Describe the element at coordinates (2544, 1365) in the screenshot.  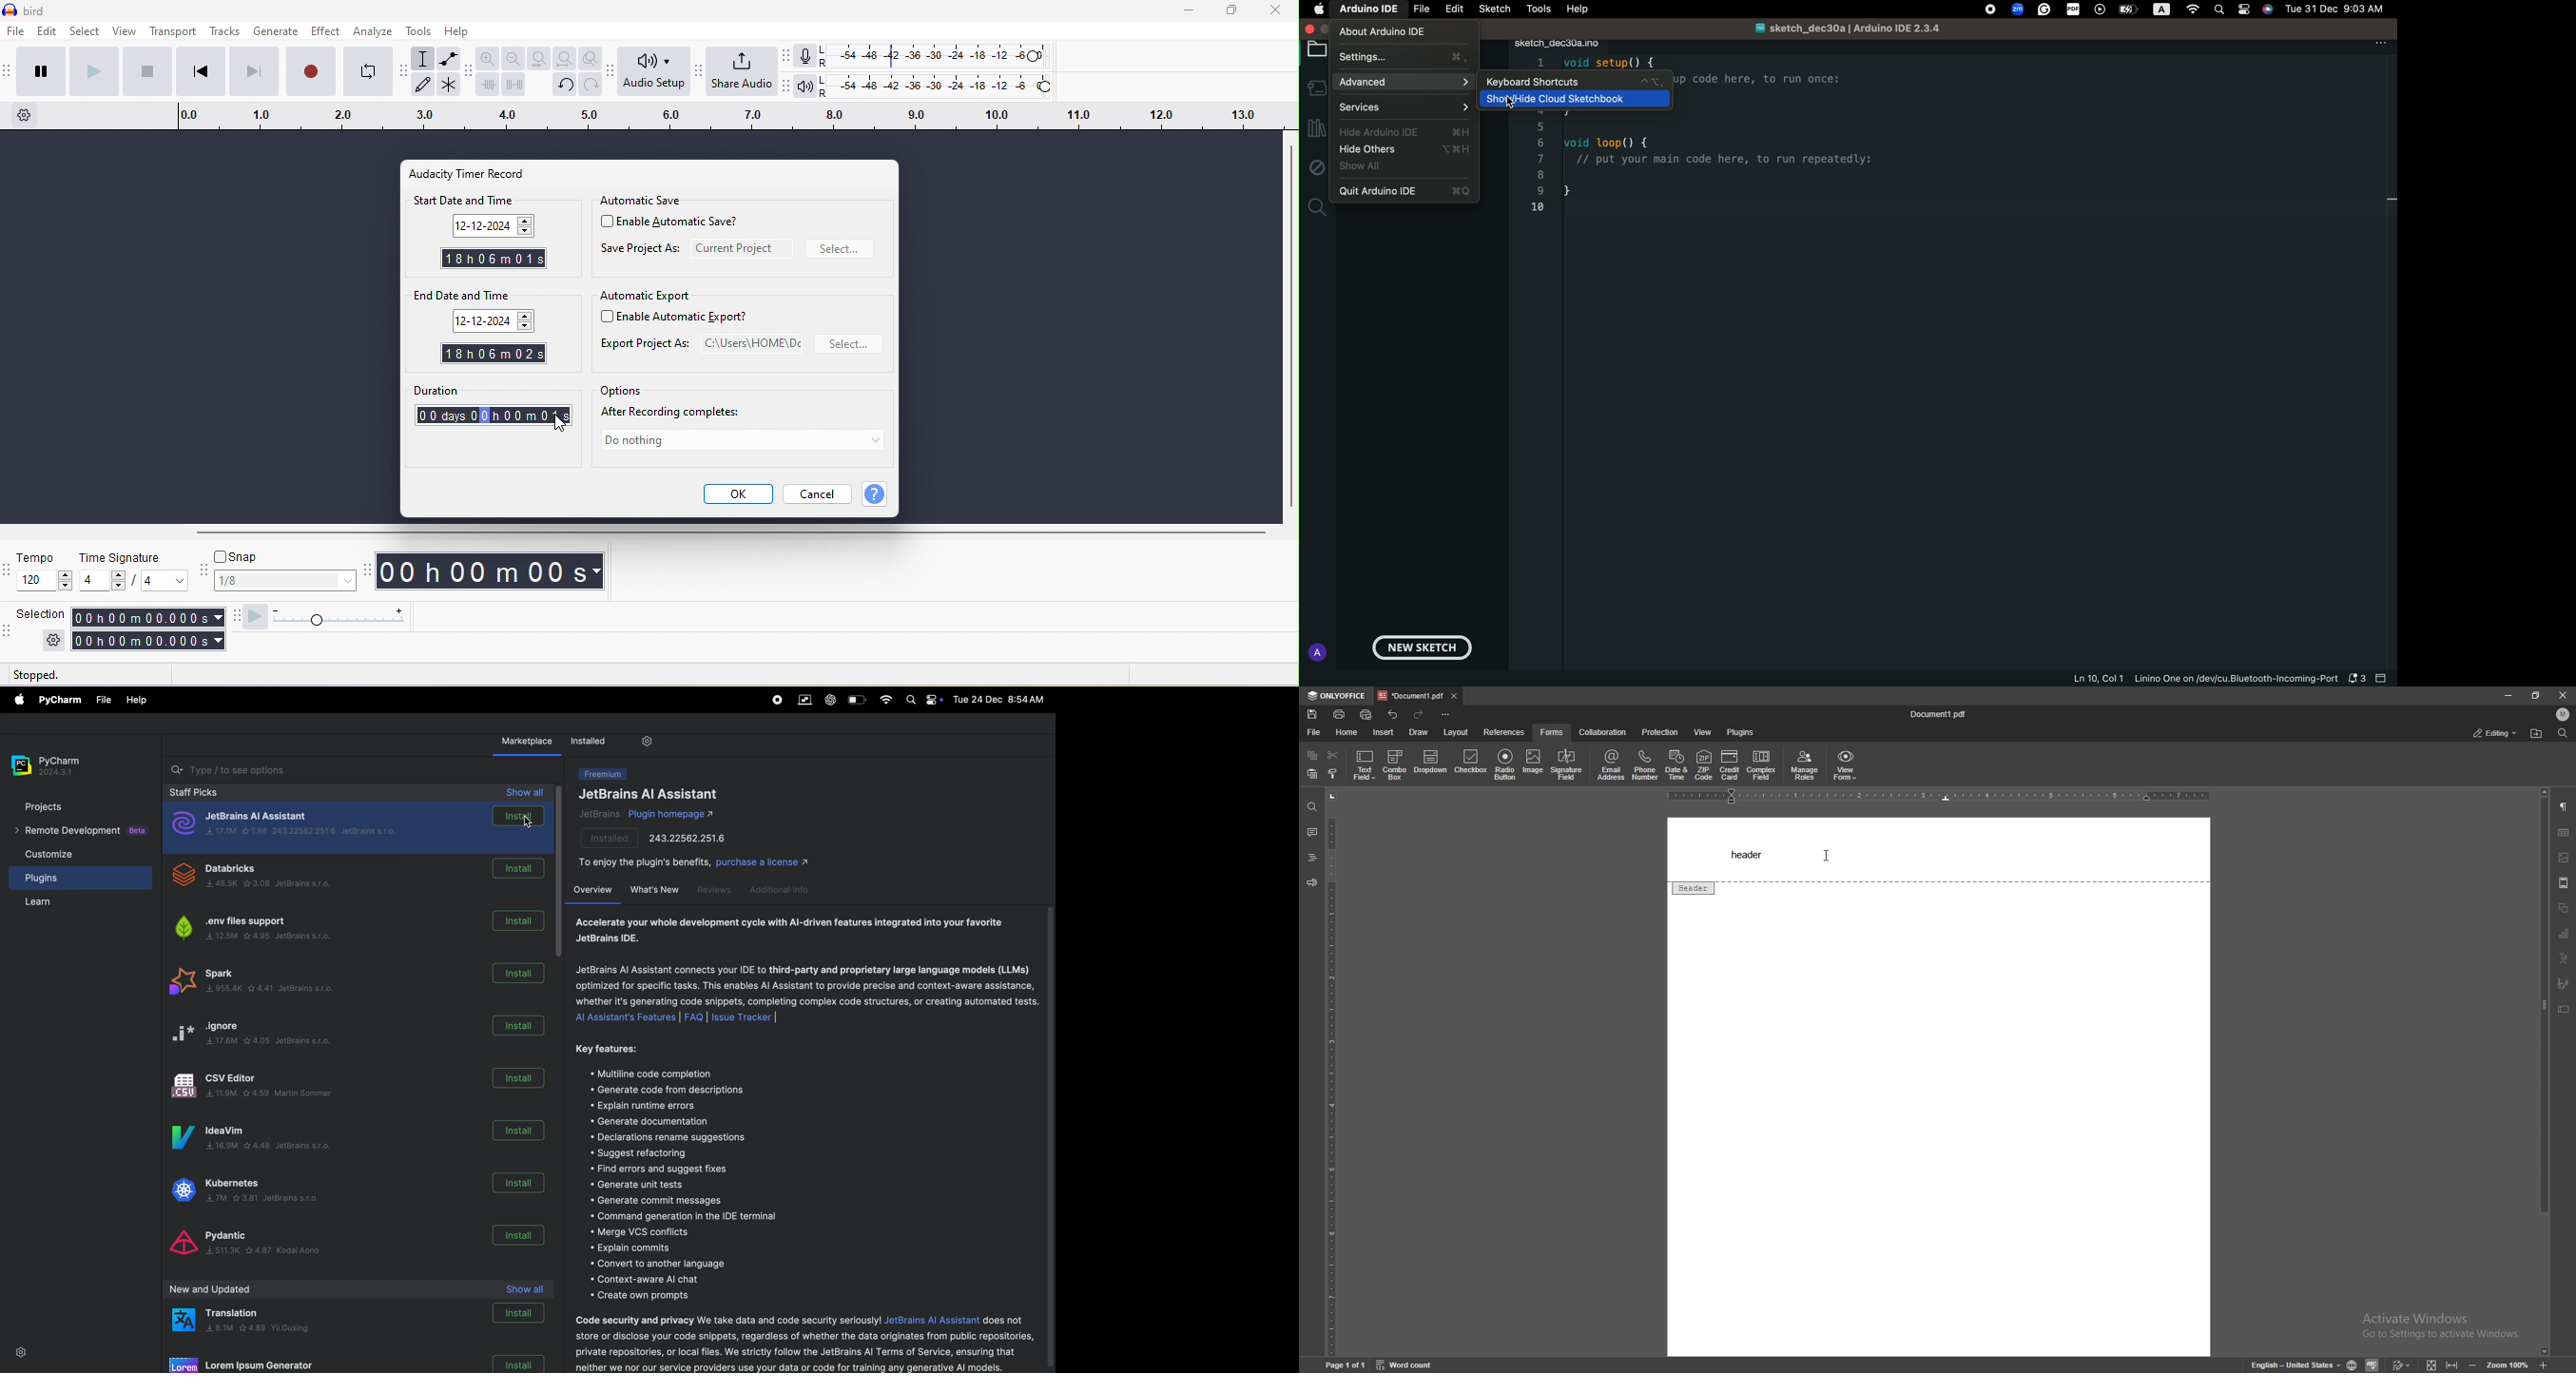
I see `zoom in` at that location.